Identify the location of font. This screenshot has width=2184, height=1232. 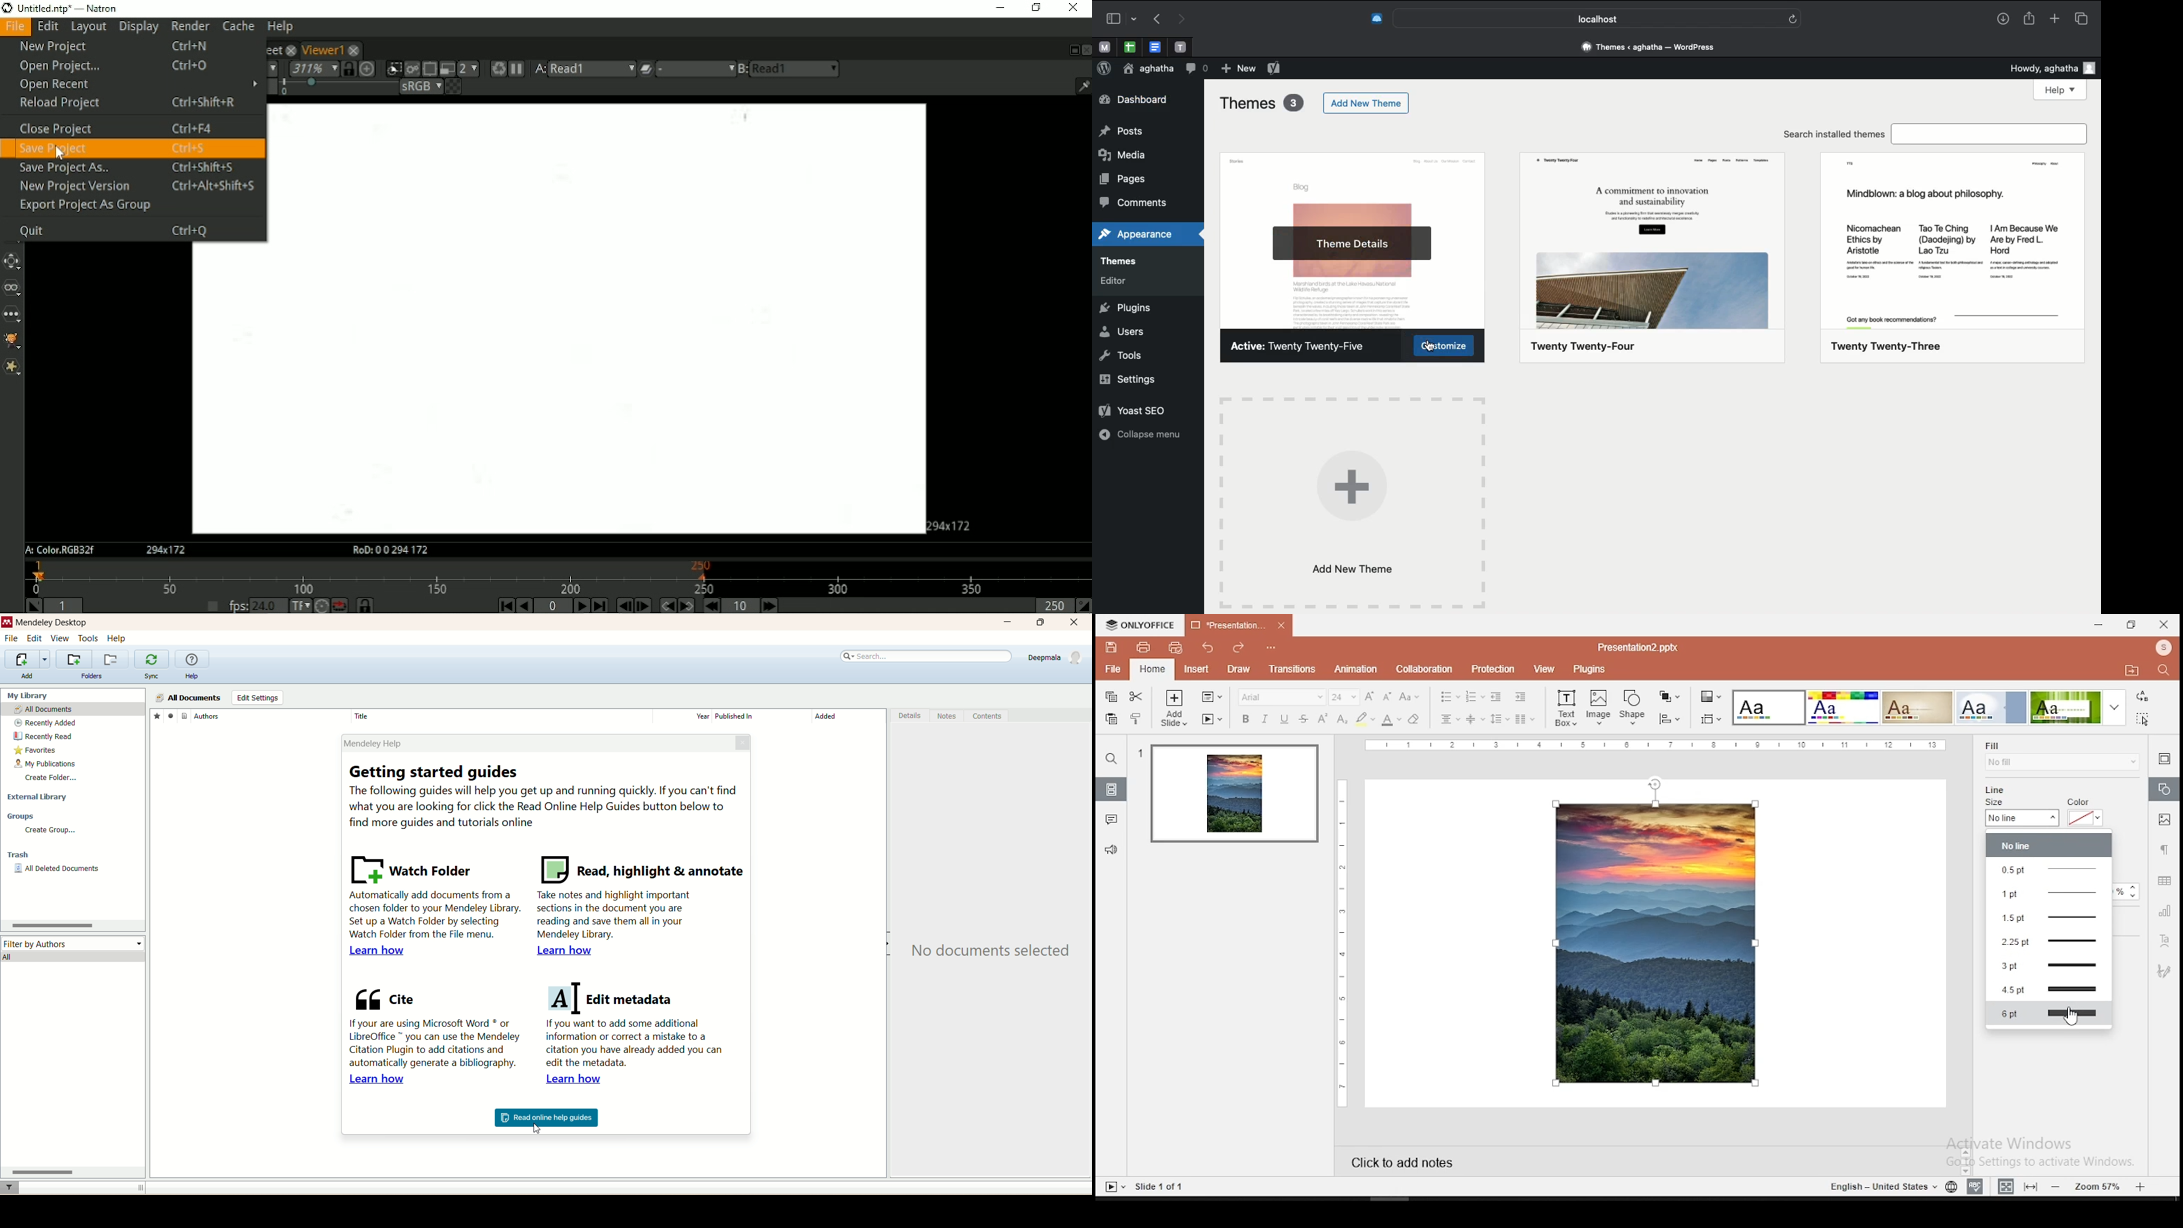
(1282, 698).